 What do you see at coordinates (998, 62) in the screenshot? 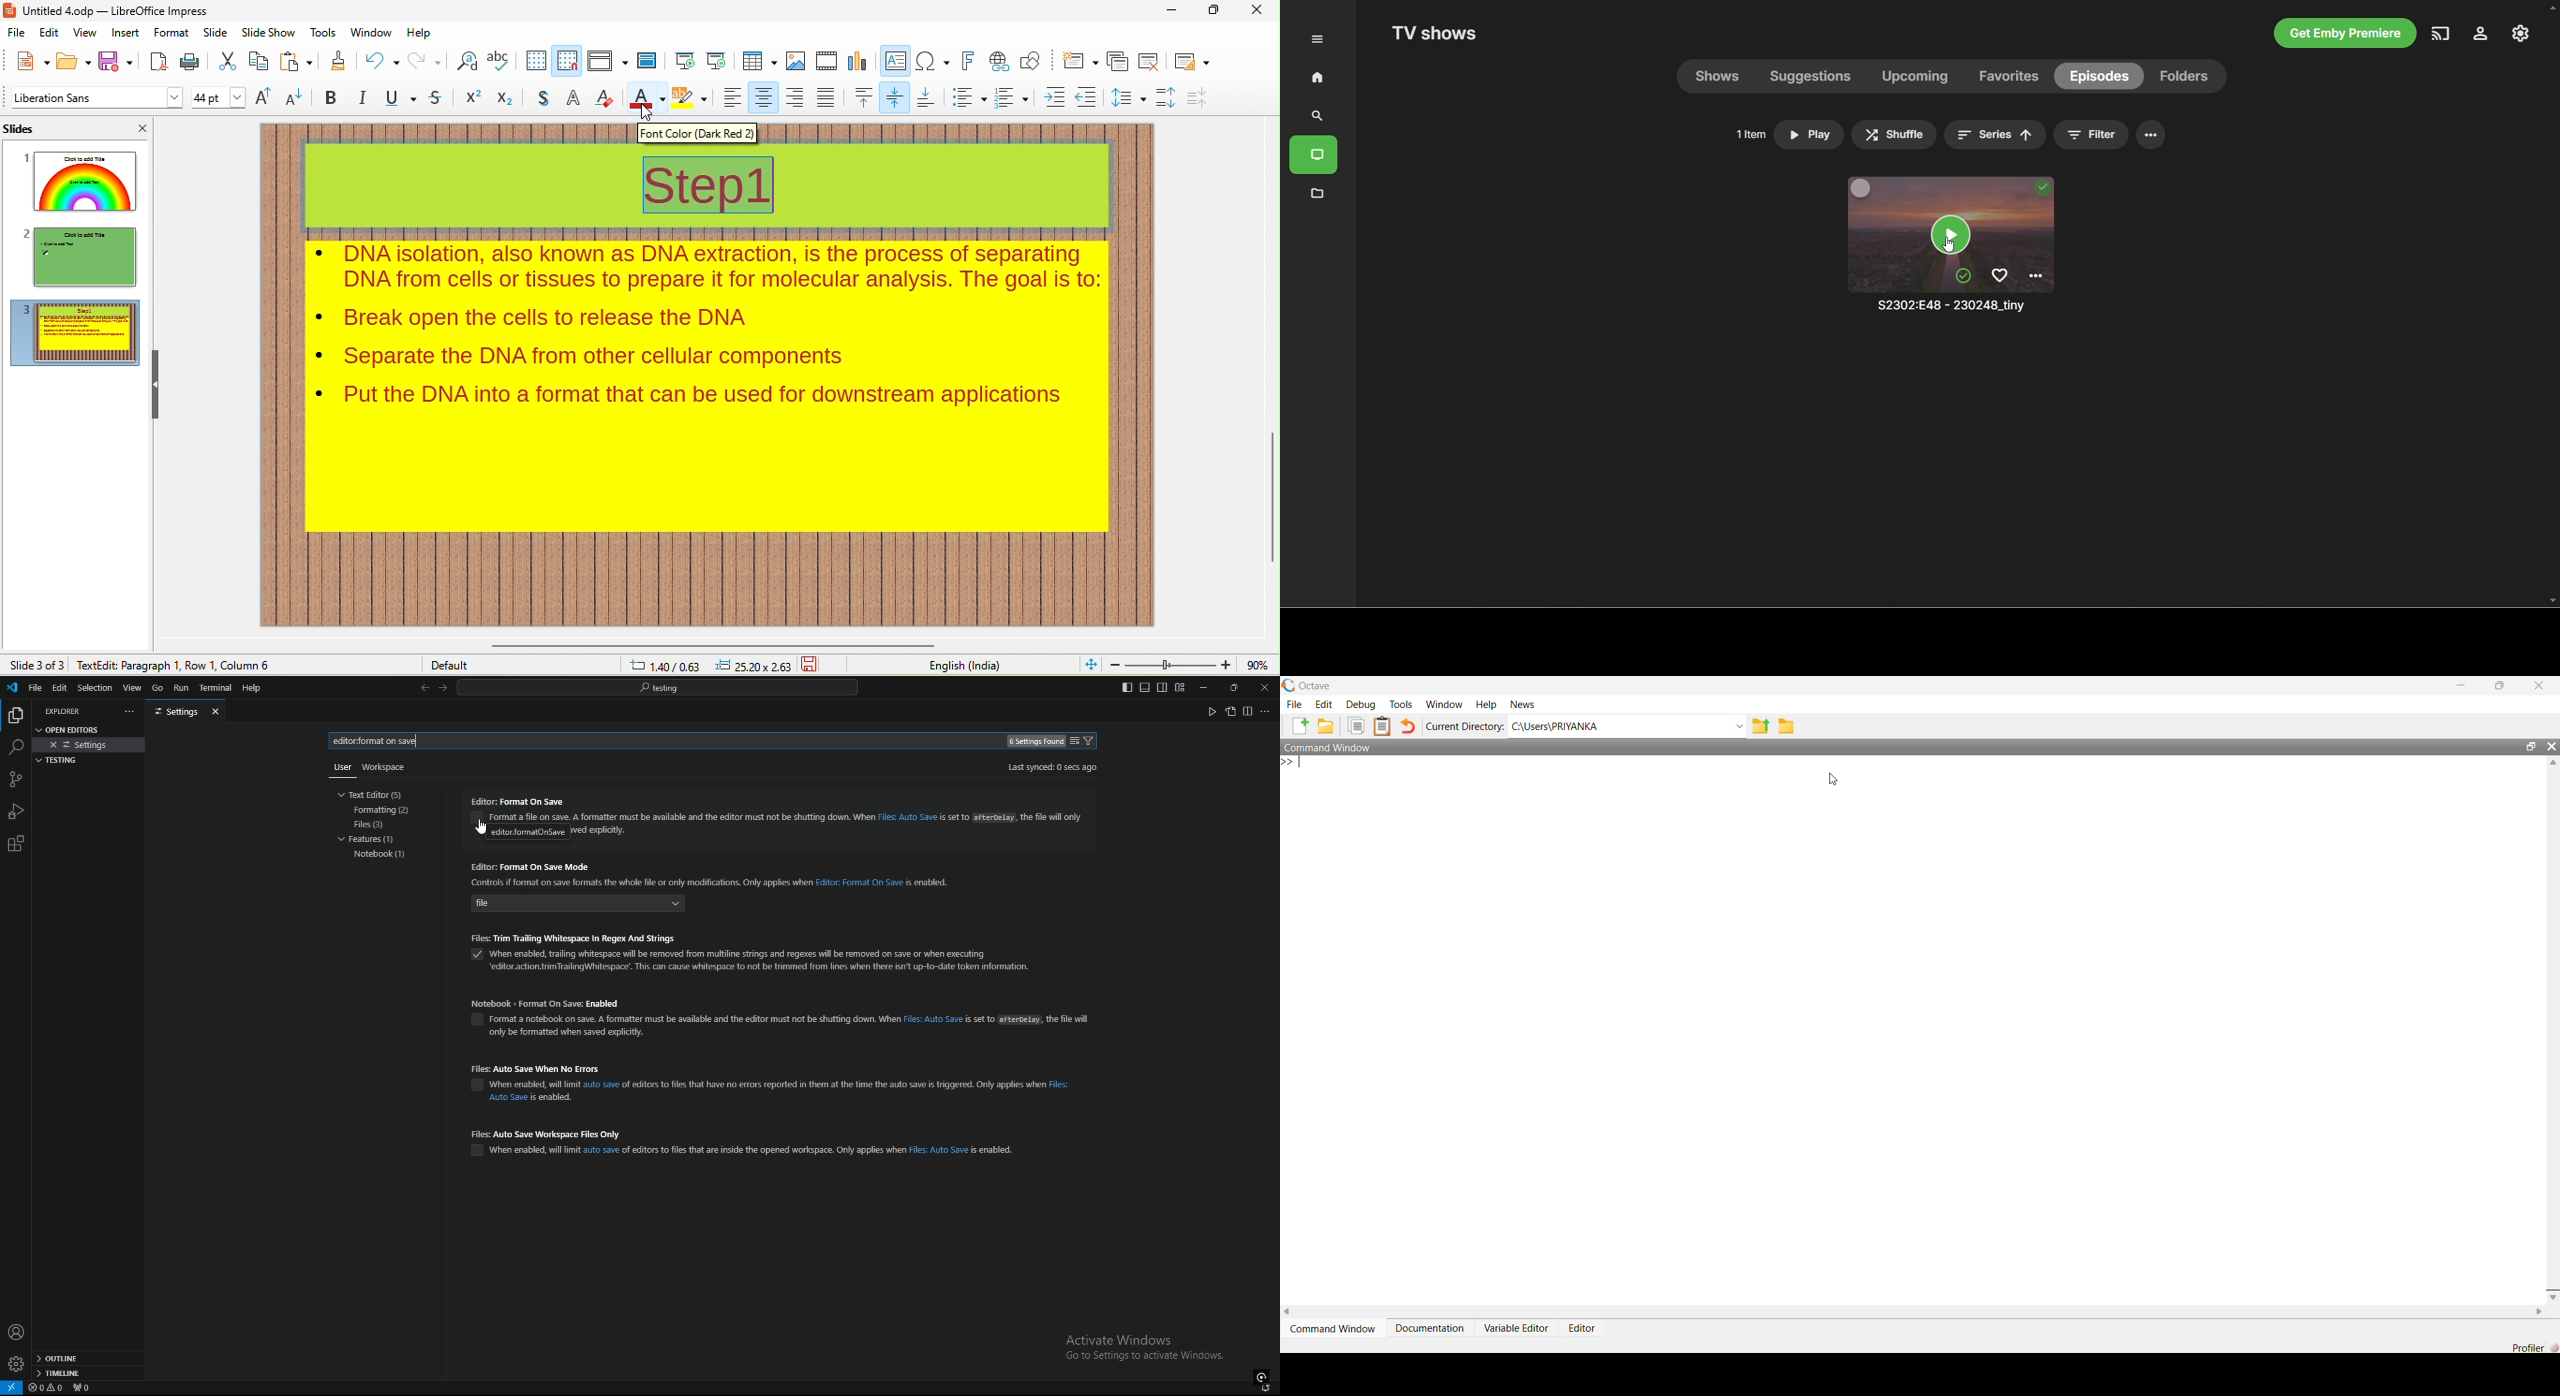
I see `hyperlink` at bounding box center [998, 62].